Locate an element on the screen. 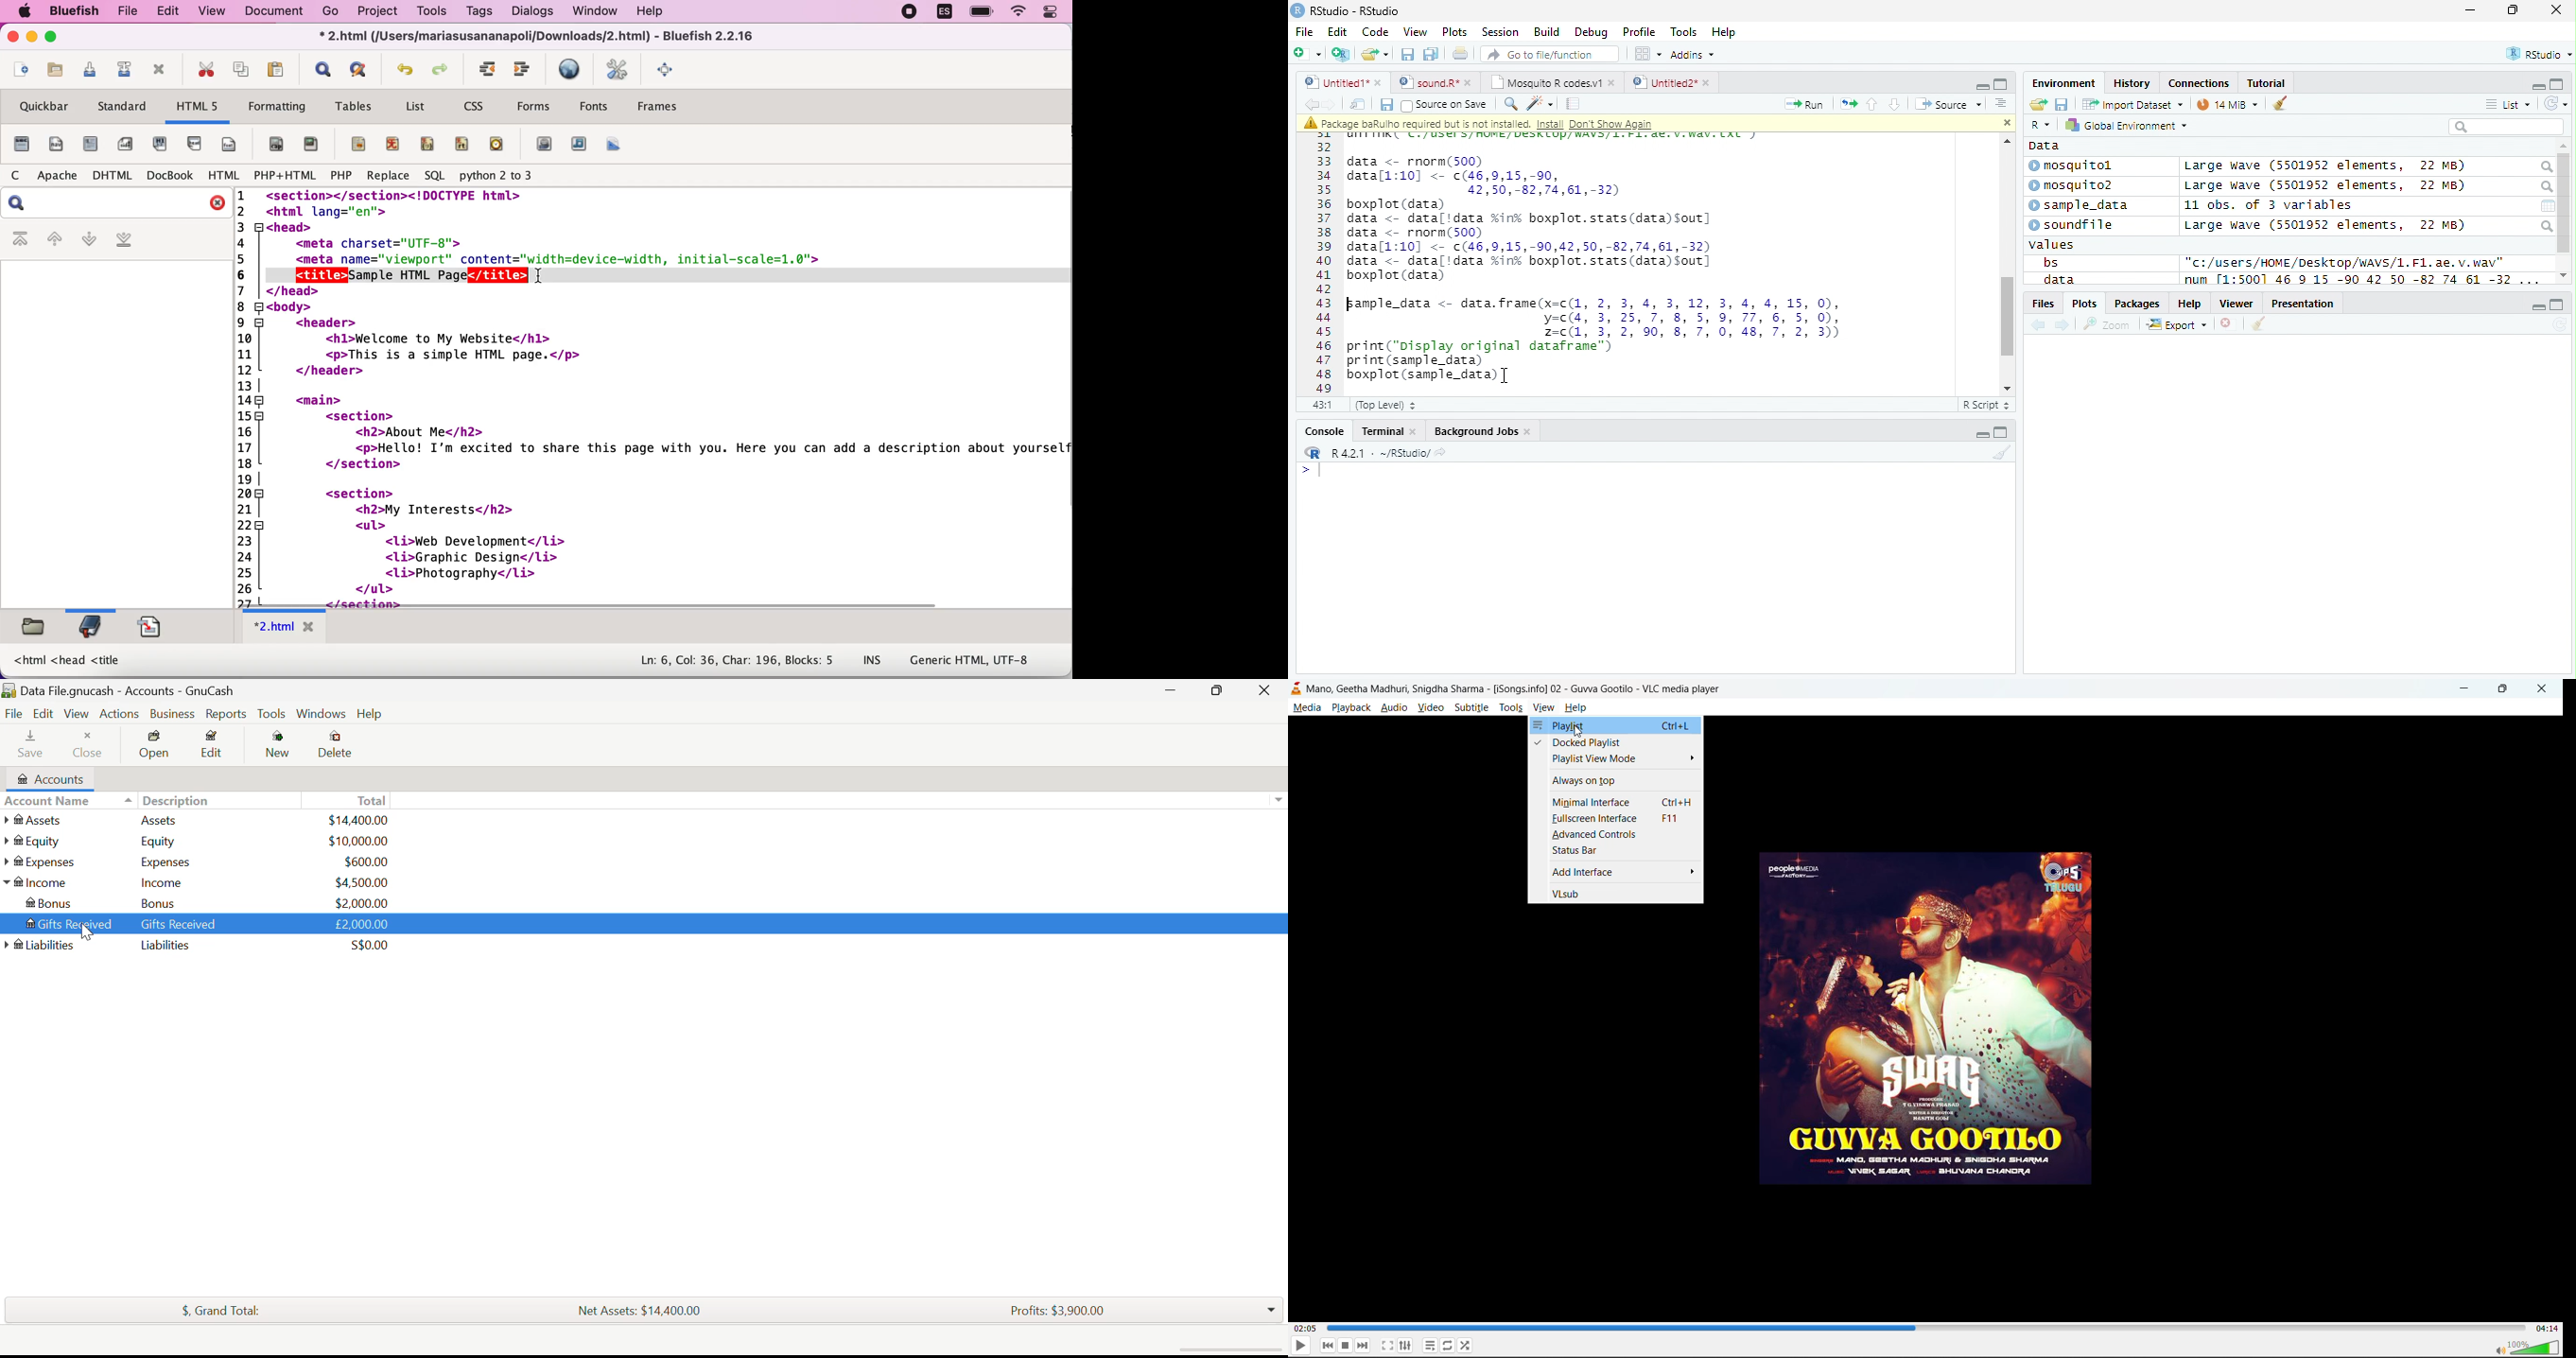 The width and height of the screenshot is (2576, 1372). Show document outline is located at coordinates (2000, 103).